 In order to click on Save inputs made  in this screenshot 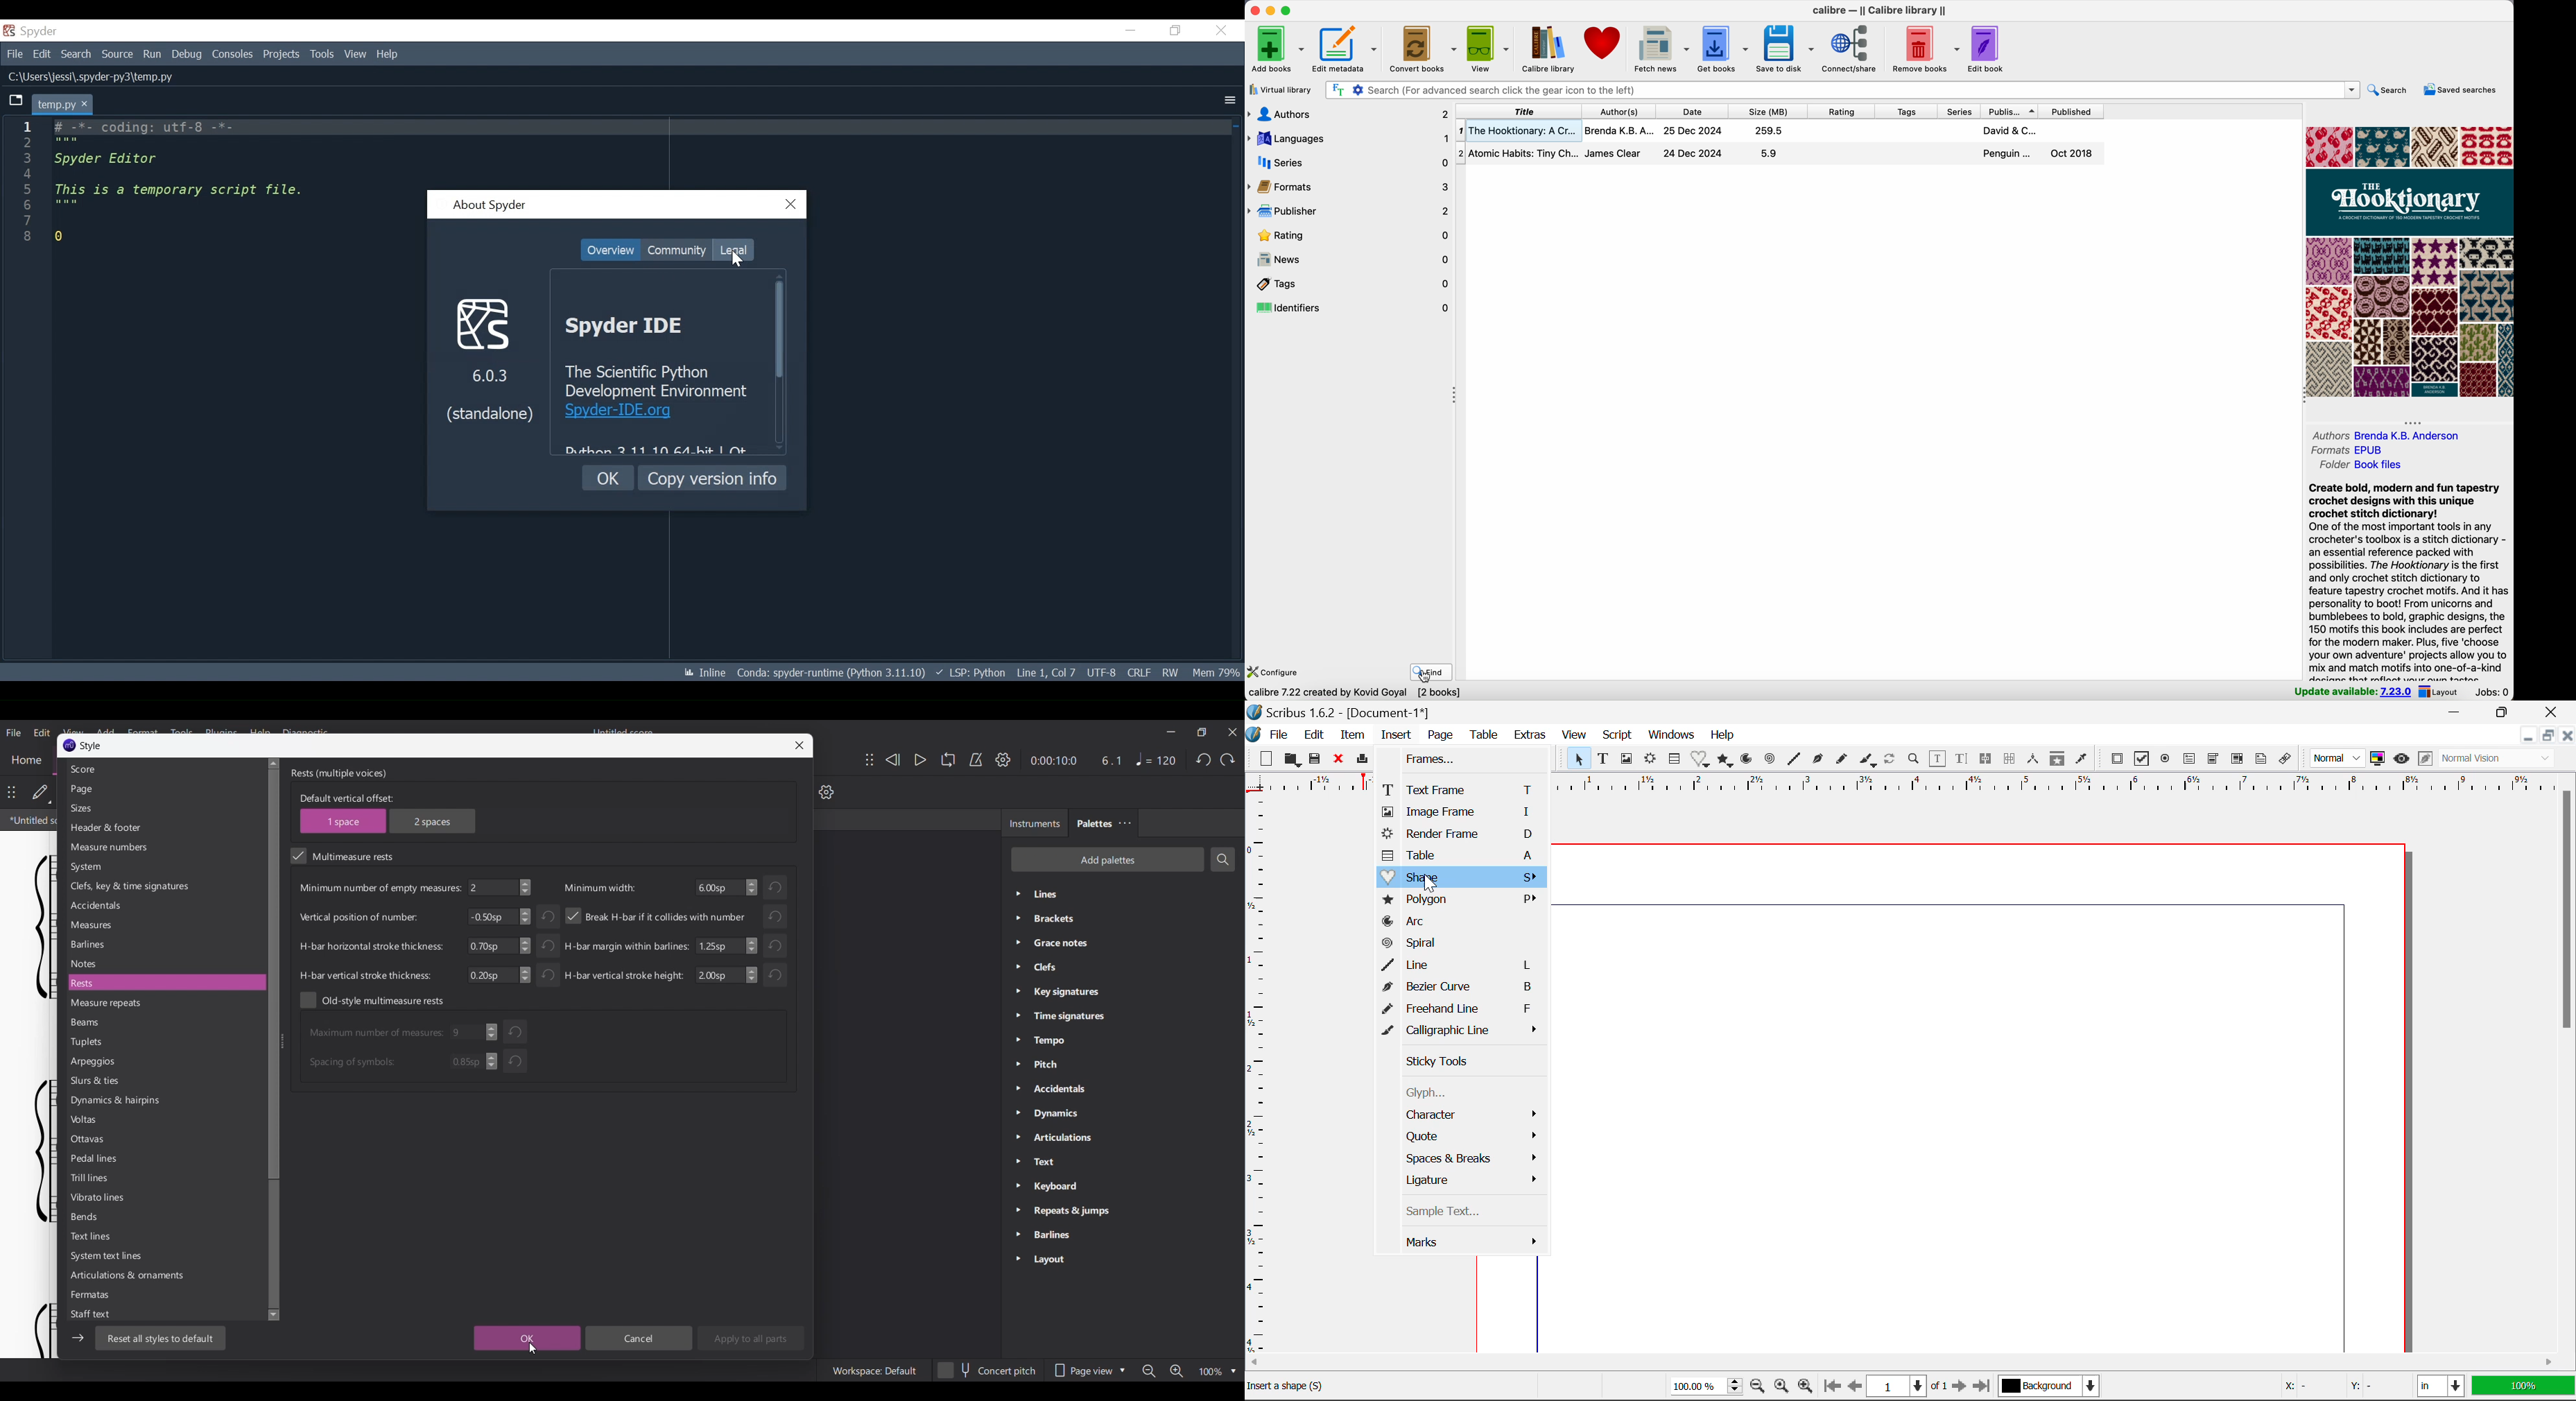, I will do `click(527, 1339)`.